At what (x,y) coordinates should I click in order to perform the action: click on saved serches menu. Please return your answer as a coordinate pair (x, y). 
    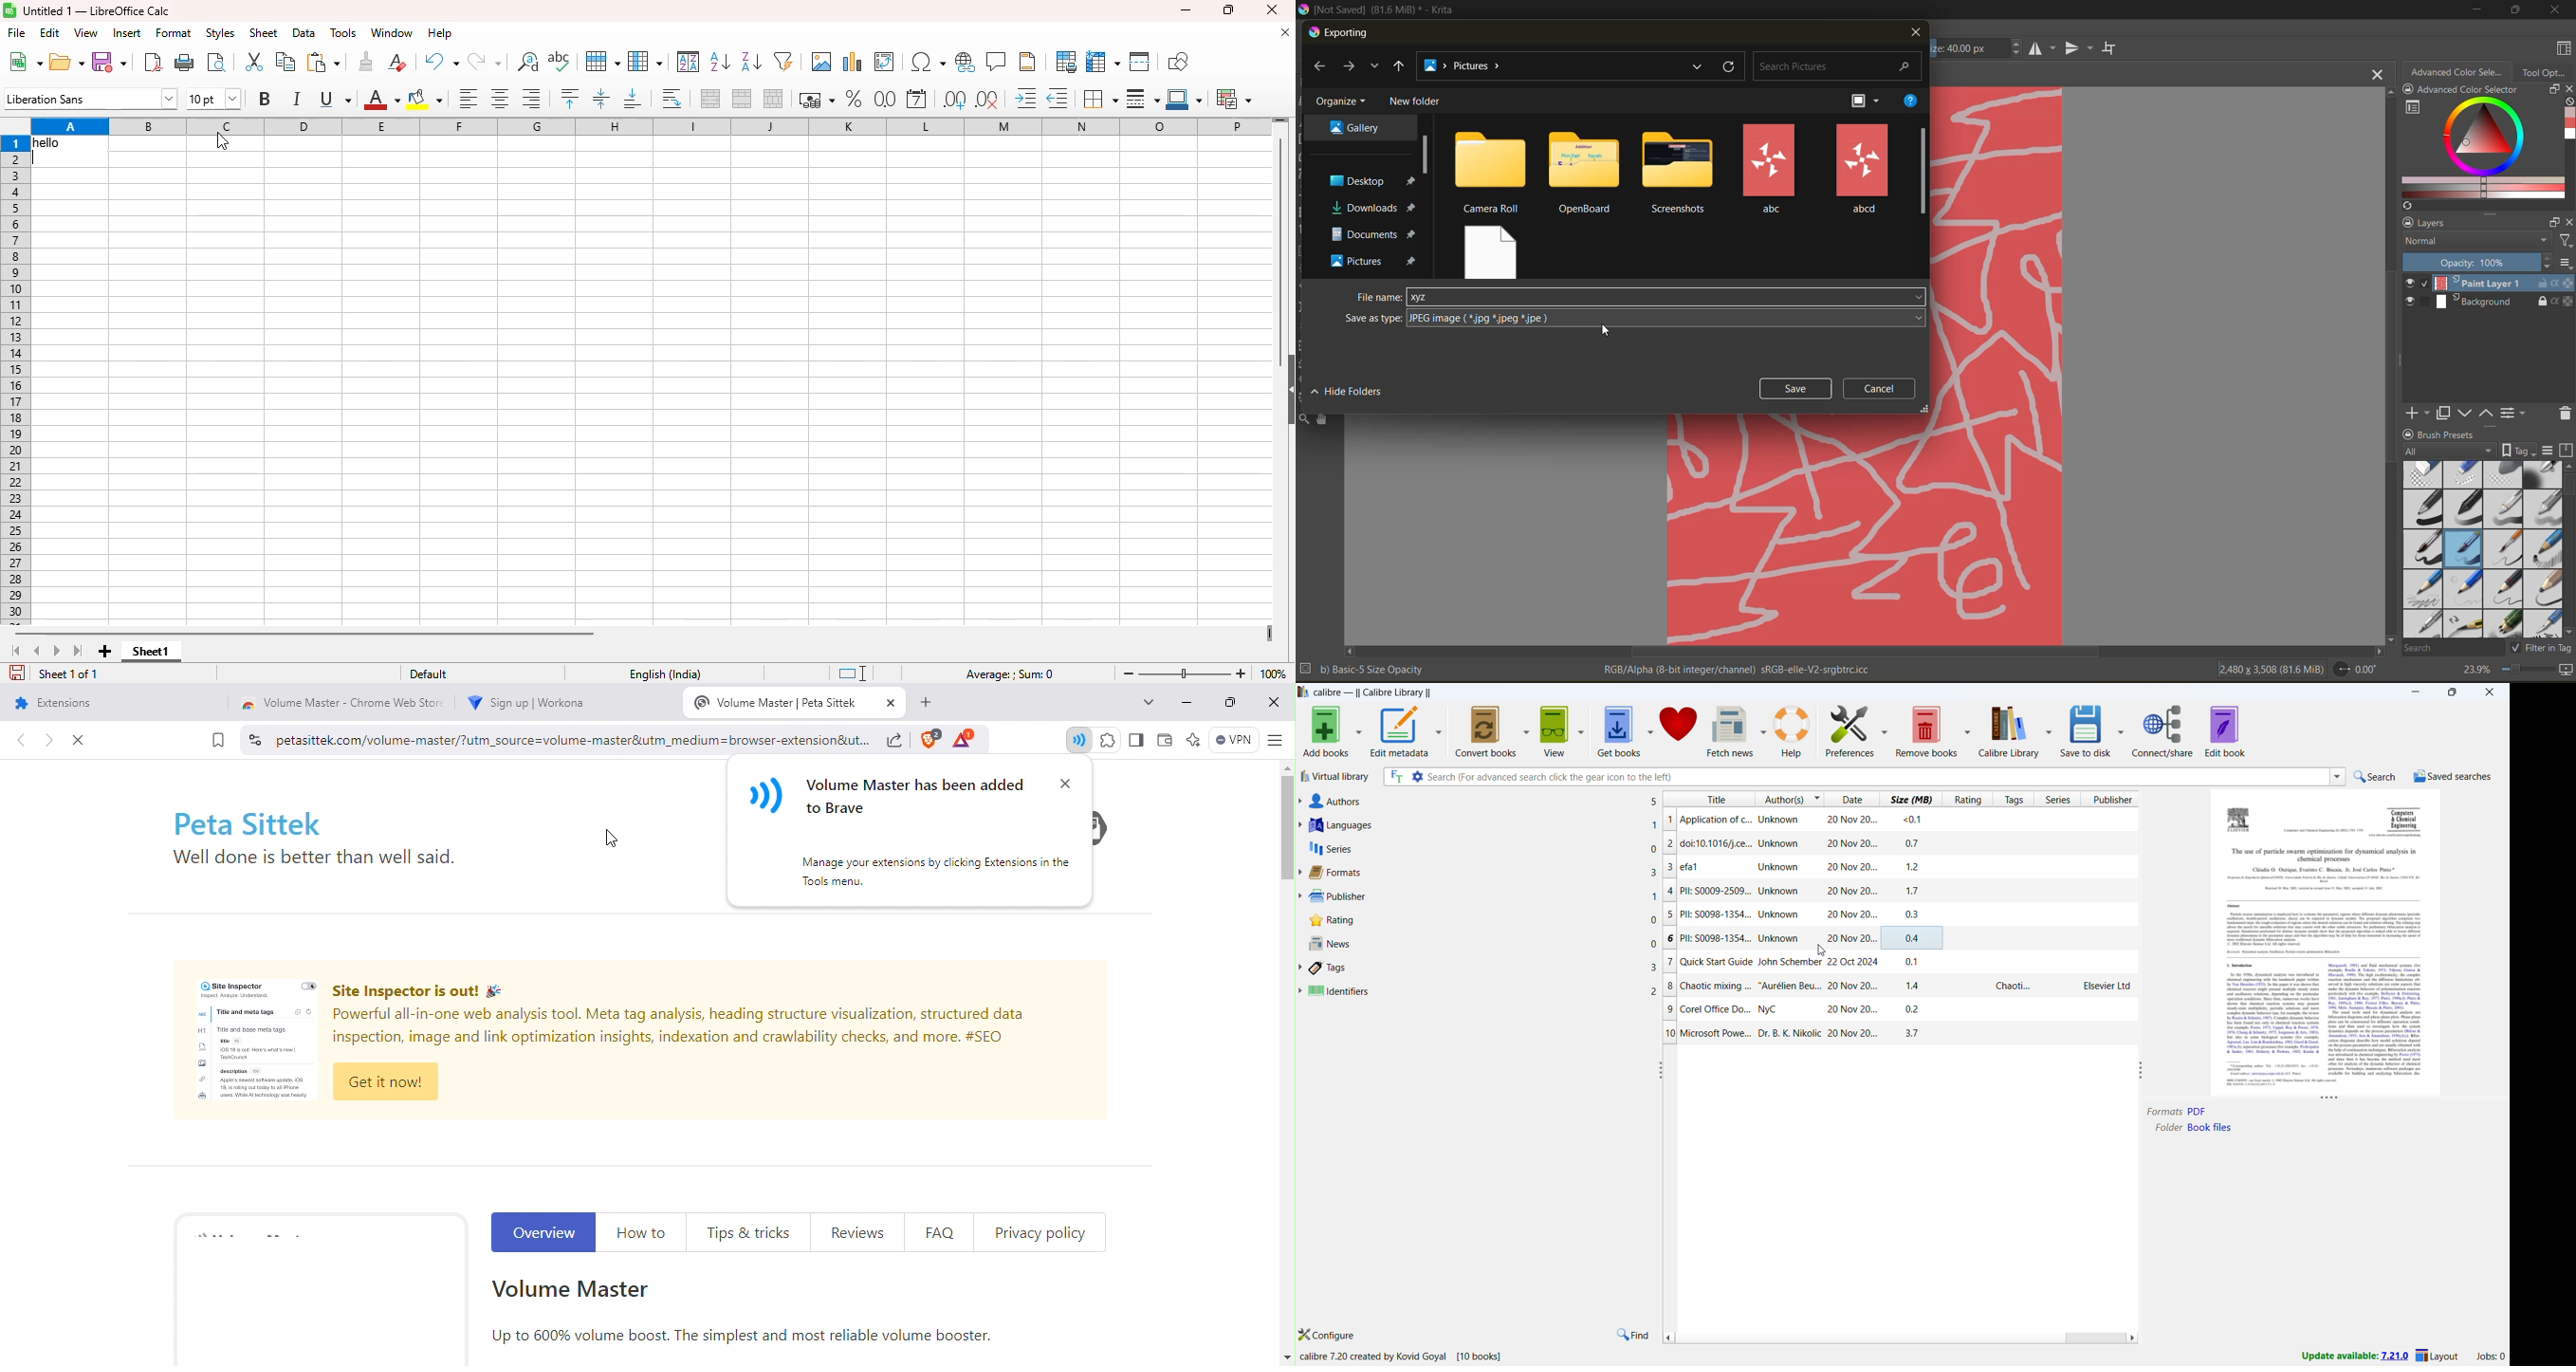
    Looking at the image, I should click on (2453, 778).